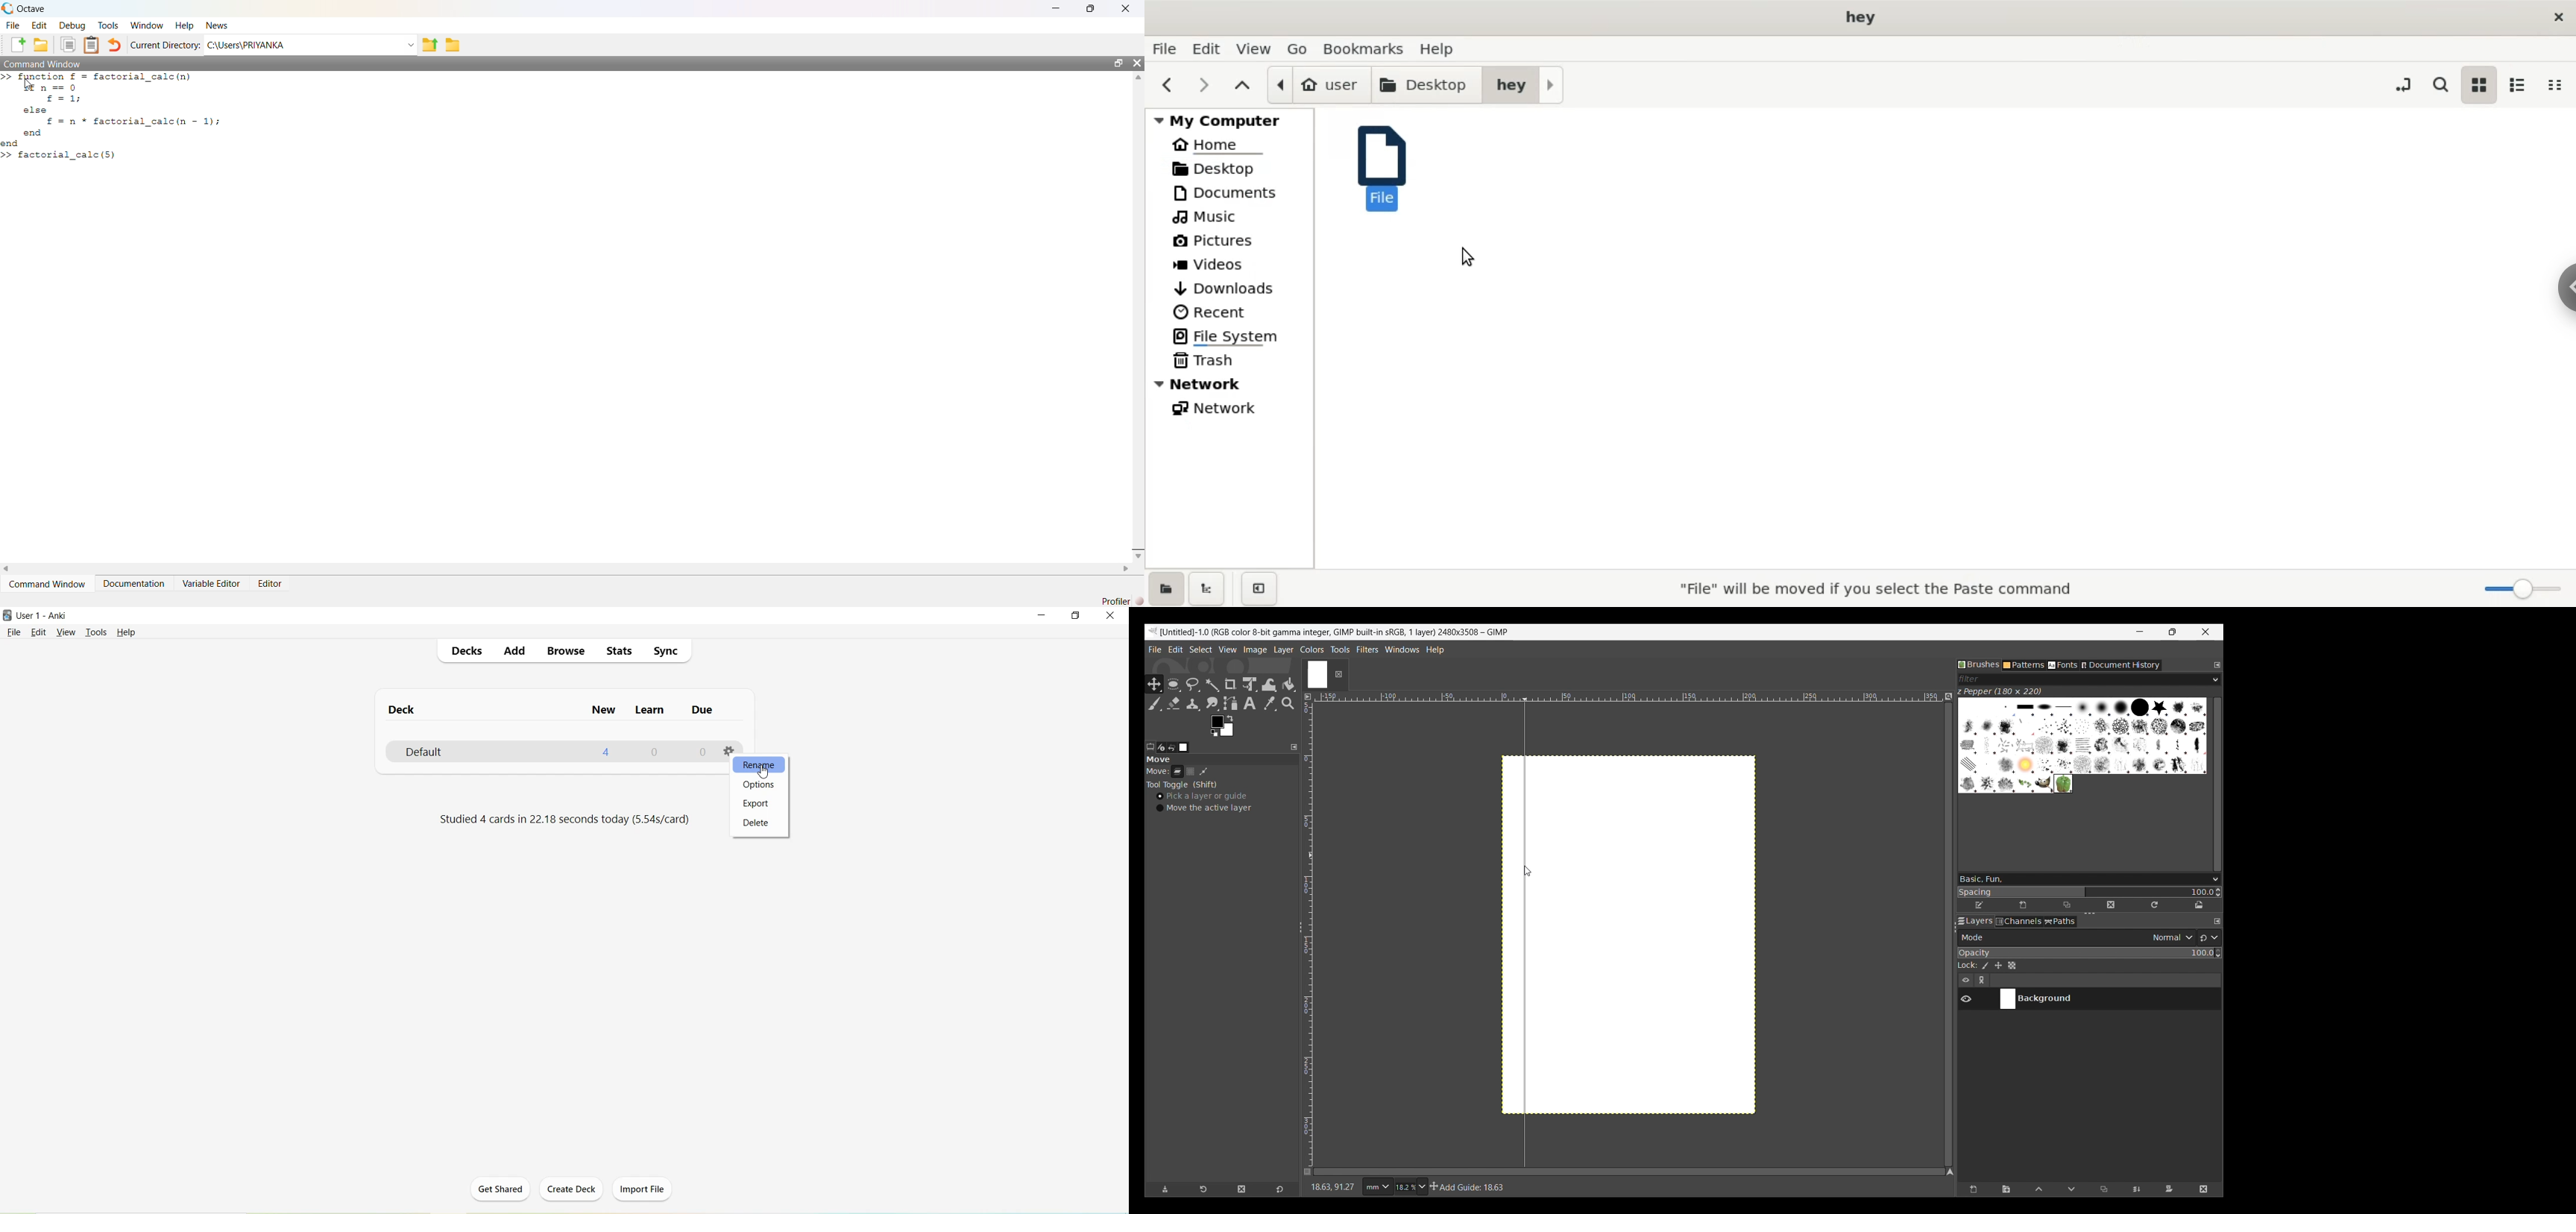  What do you see at coordinates (1182, 785) in the screenshot?
I see `Tool toggle options` at bounding box center [1182, 785].